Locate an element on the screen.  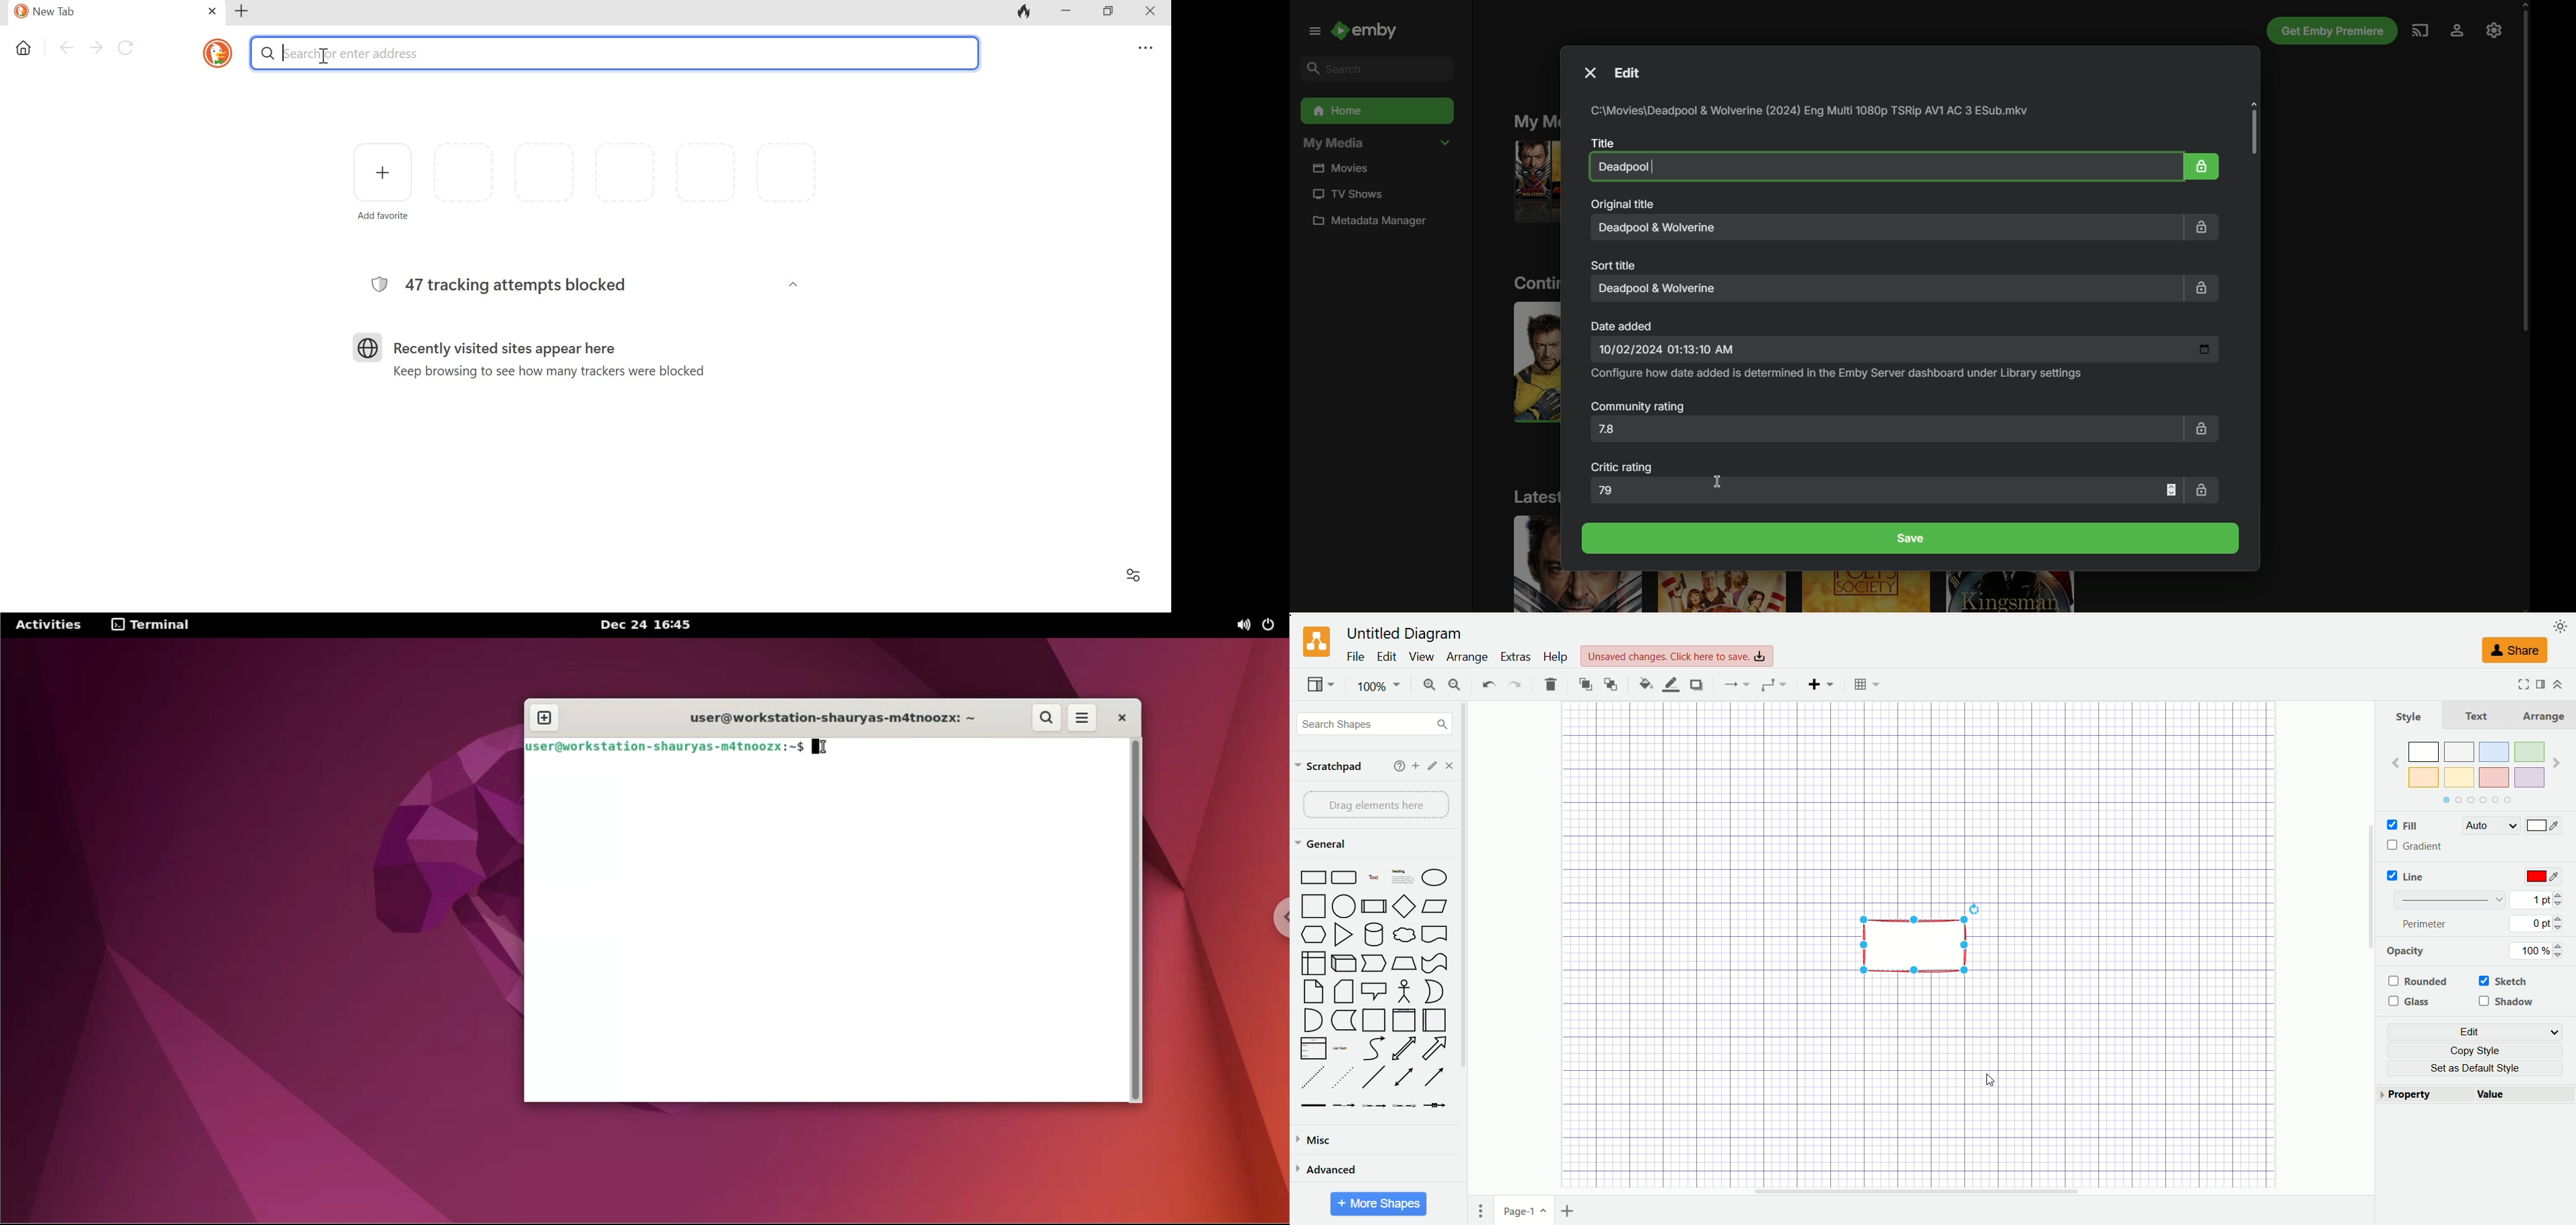
extras is located at coordinates (1515, 655).